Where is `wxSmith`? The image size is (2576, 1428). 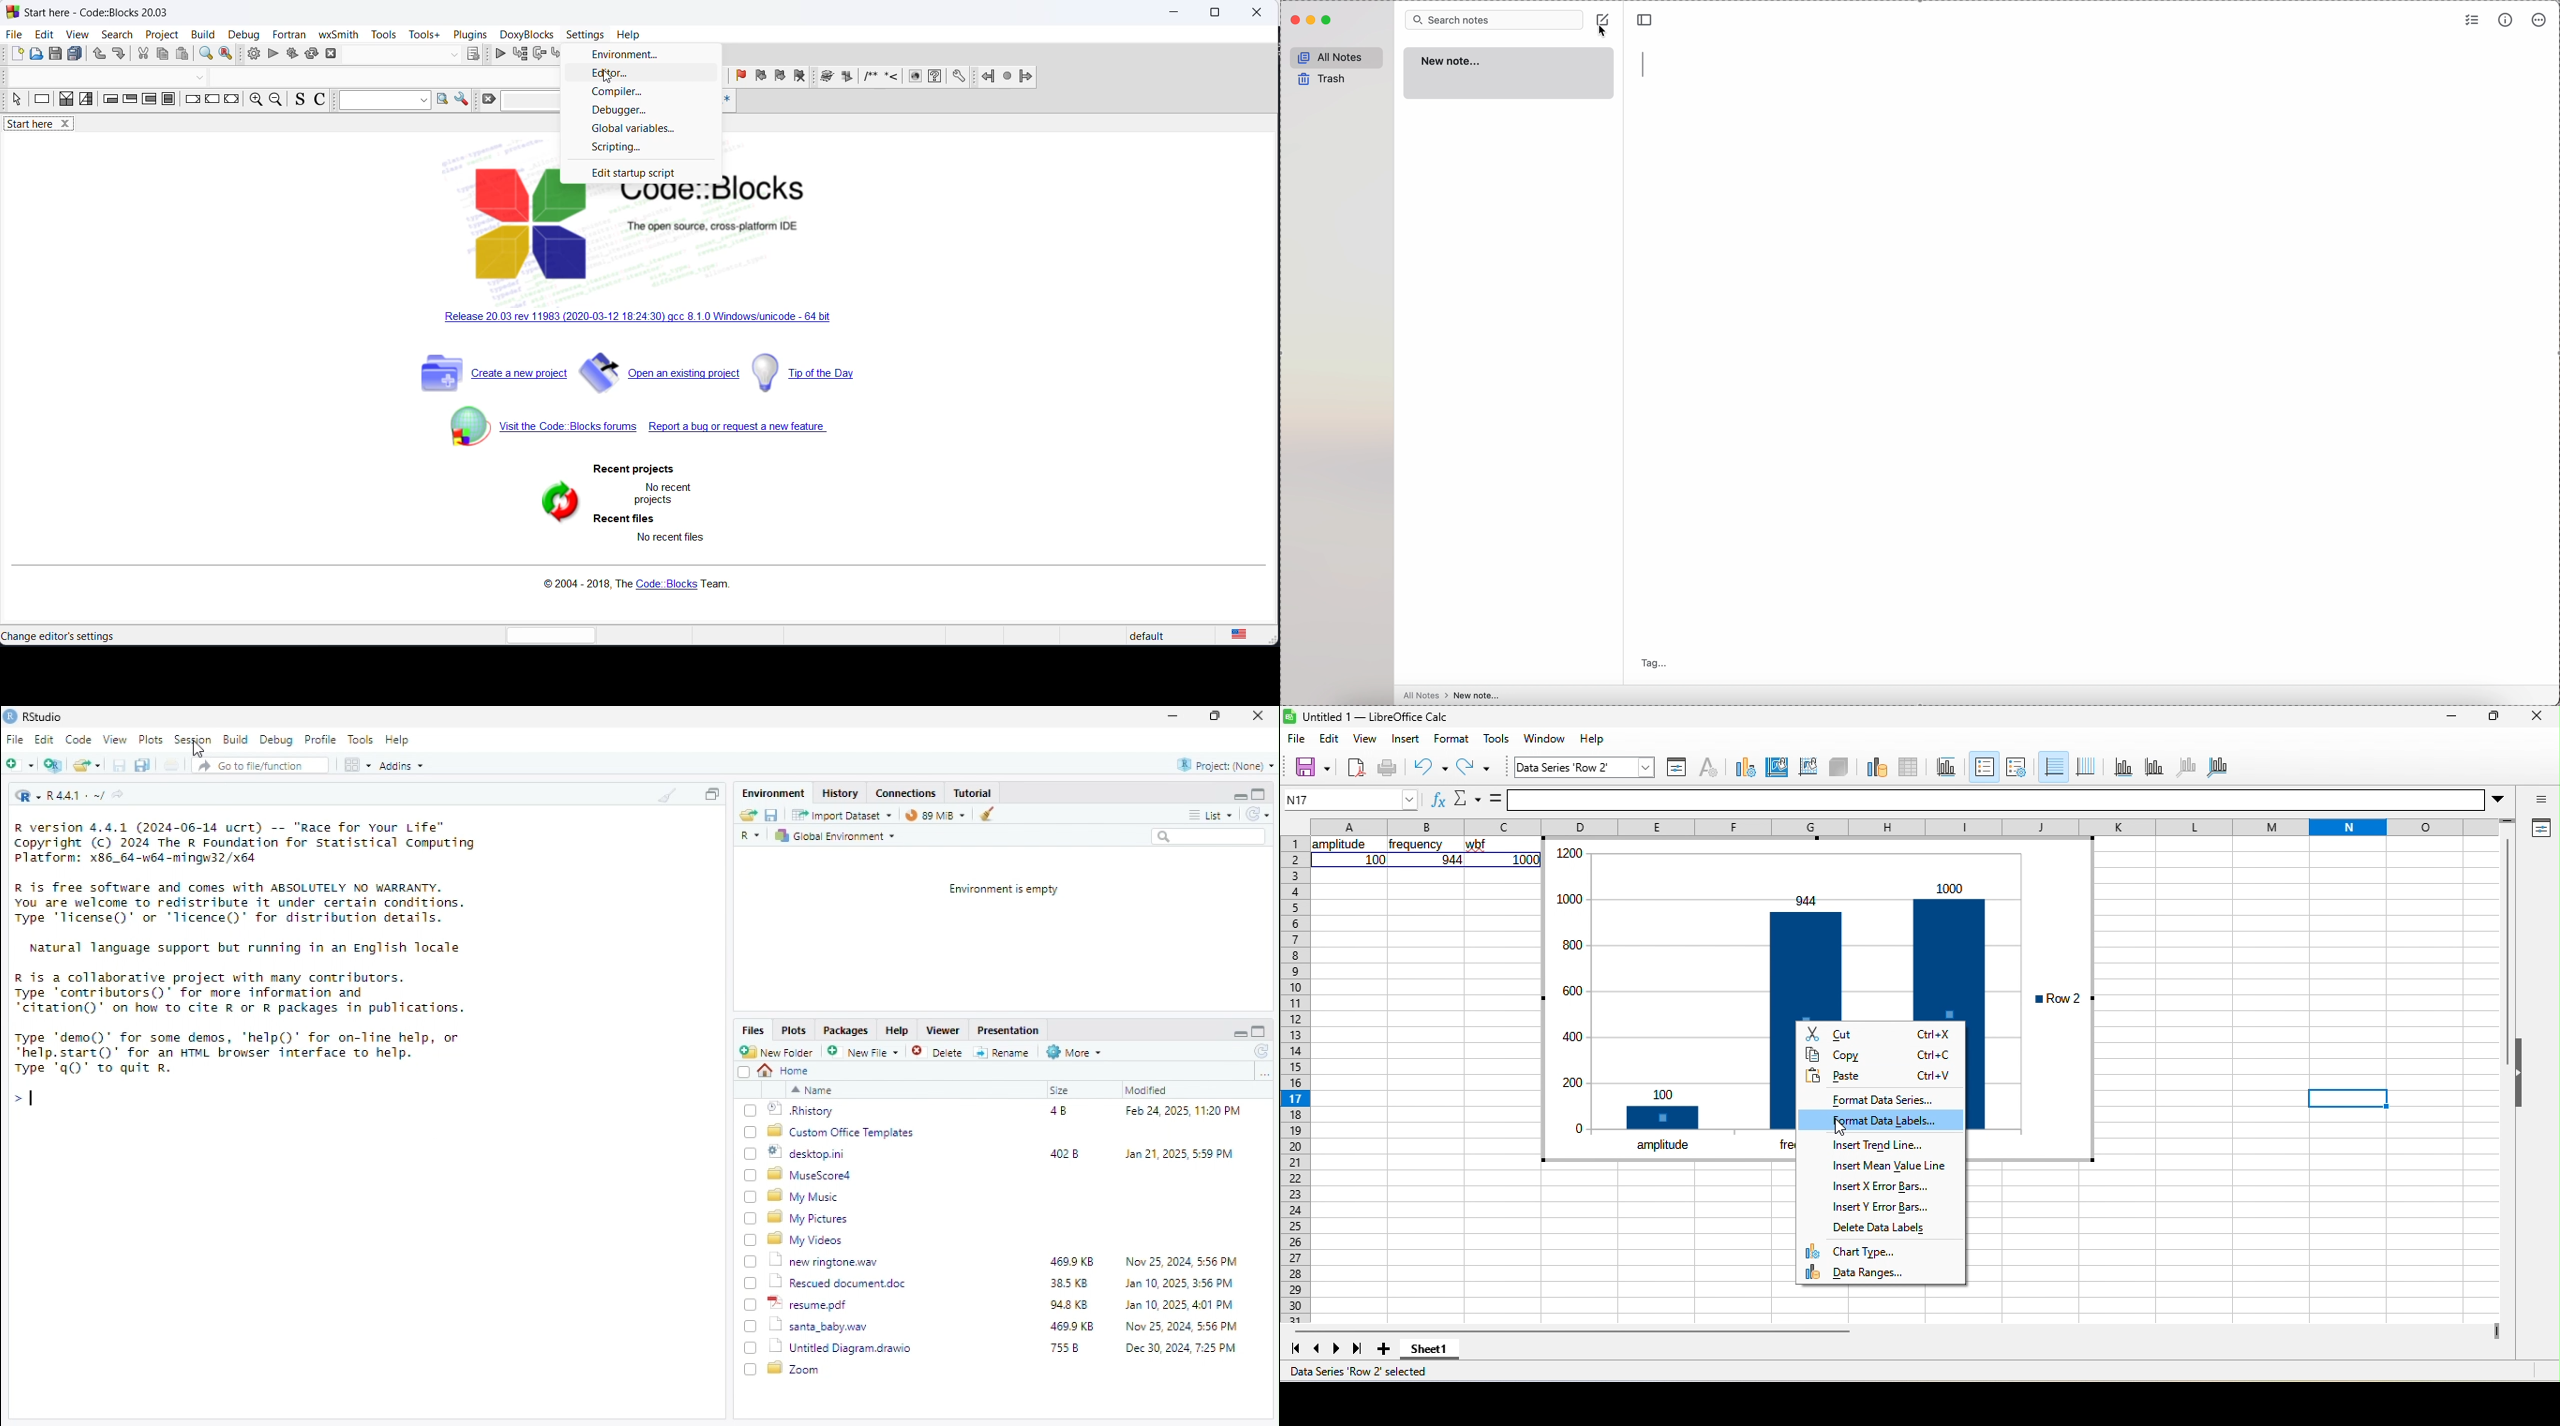 wxSmith is located at coordinates (337, 34).